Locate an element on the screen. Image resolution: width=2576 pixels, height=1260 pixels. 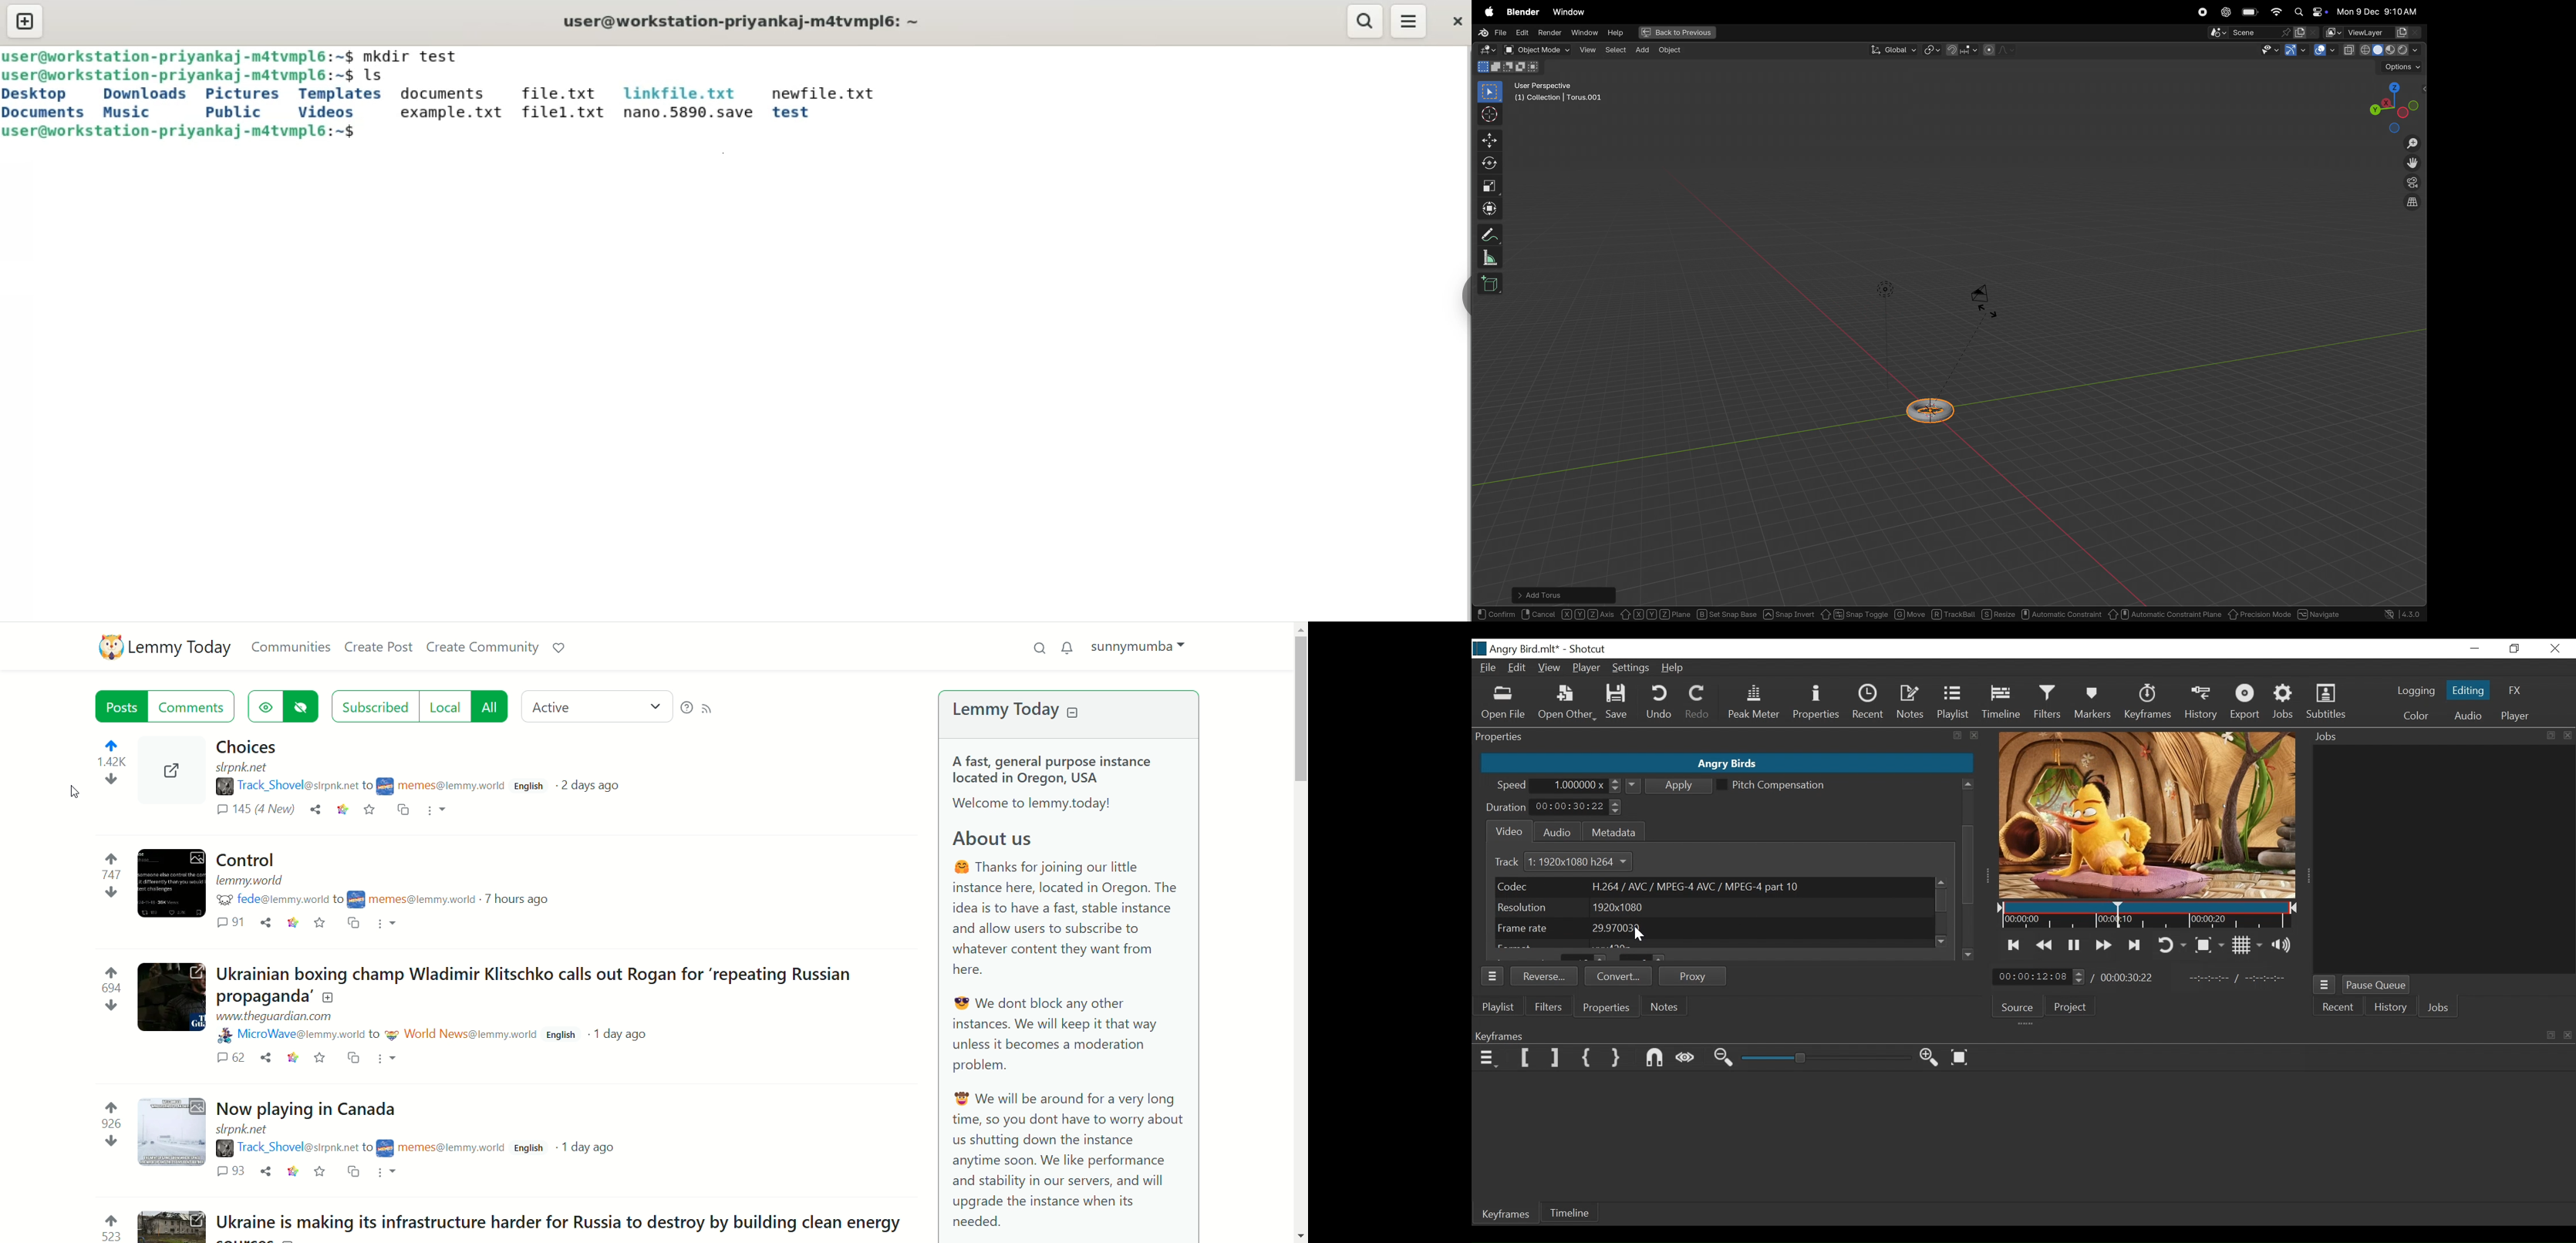
window is located at coordinates (1583, 33).